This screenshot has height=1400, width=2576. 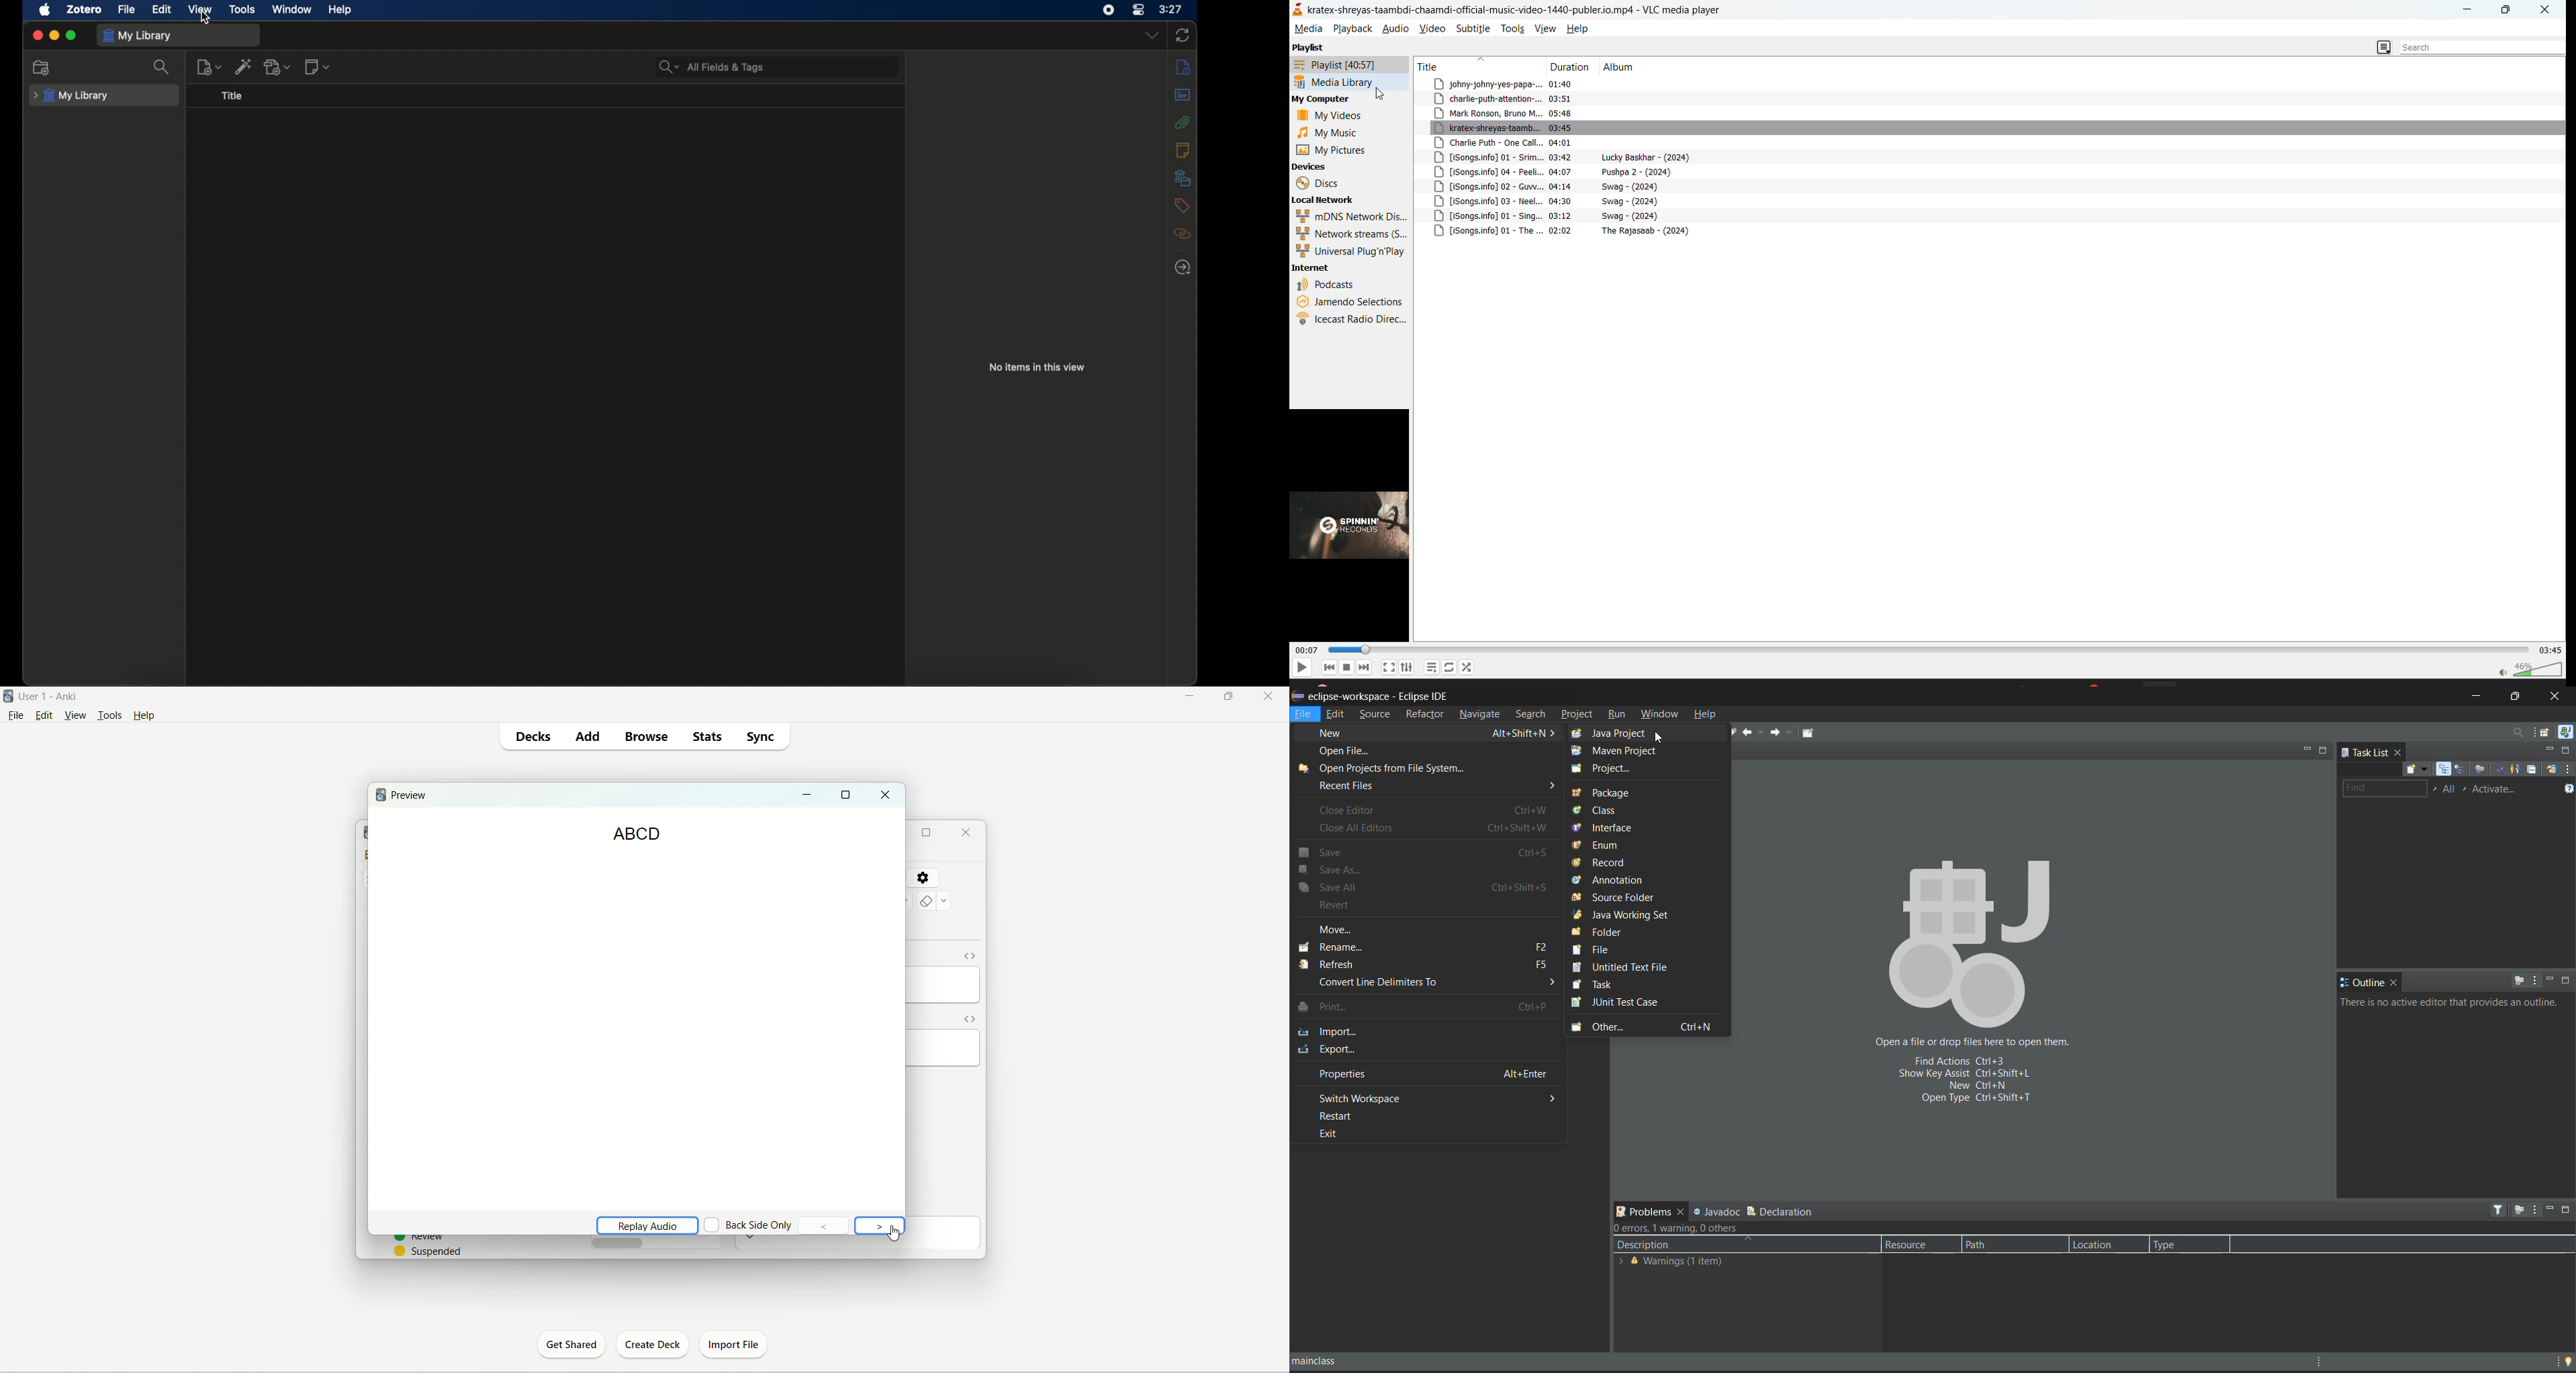 I want to click on volume, so click(x=2530, y=673).